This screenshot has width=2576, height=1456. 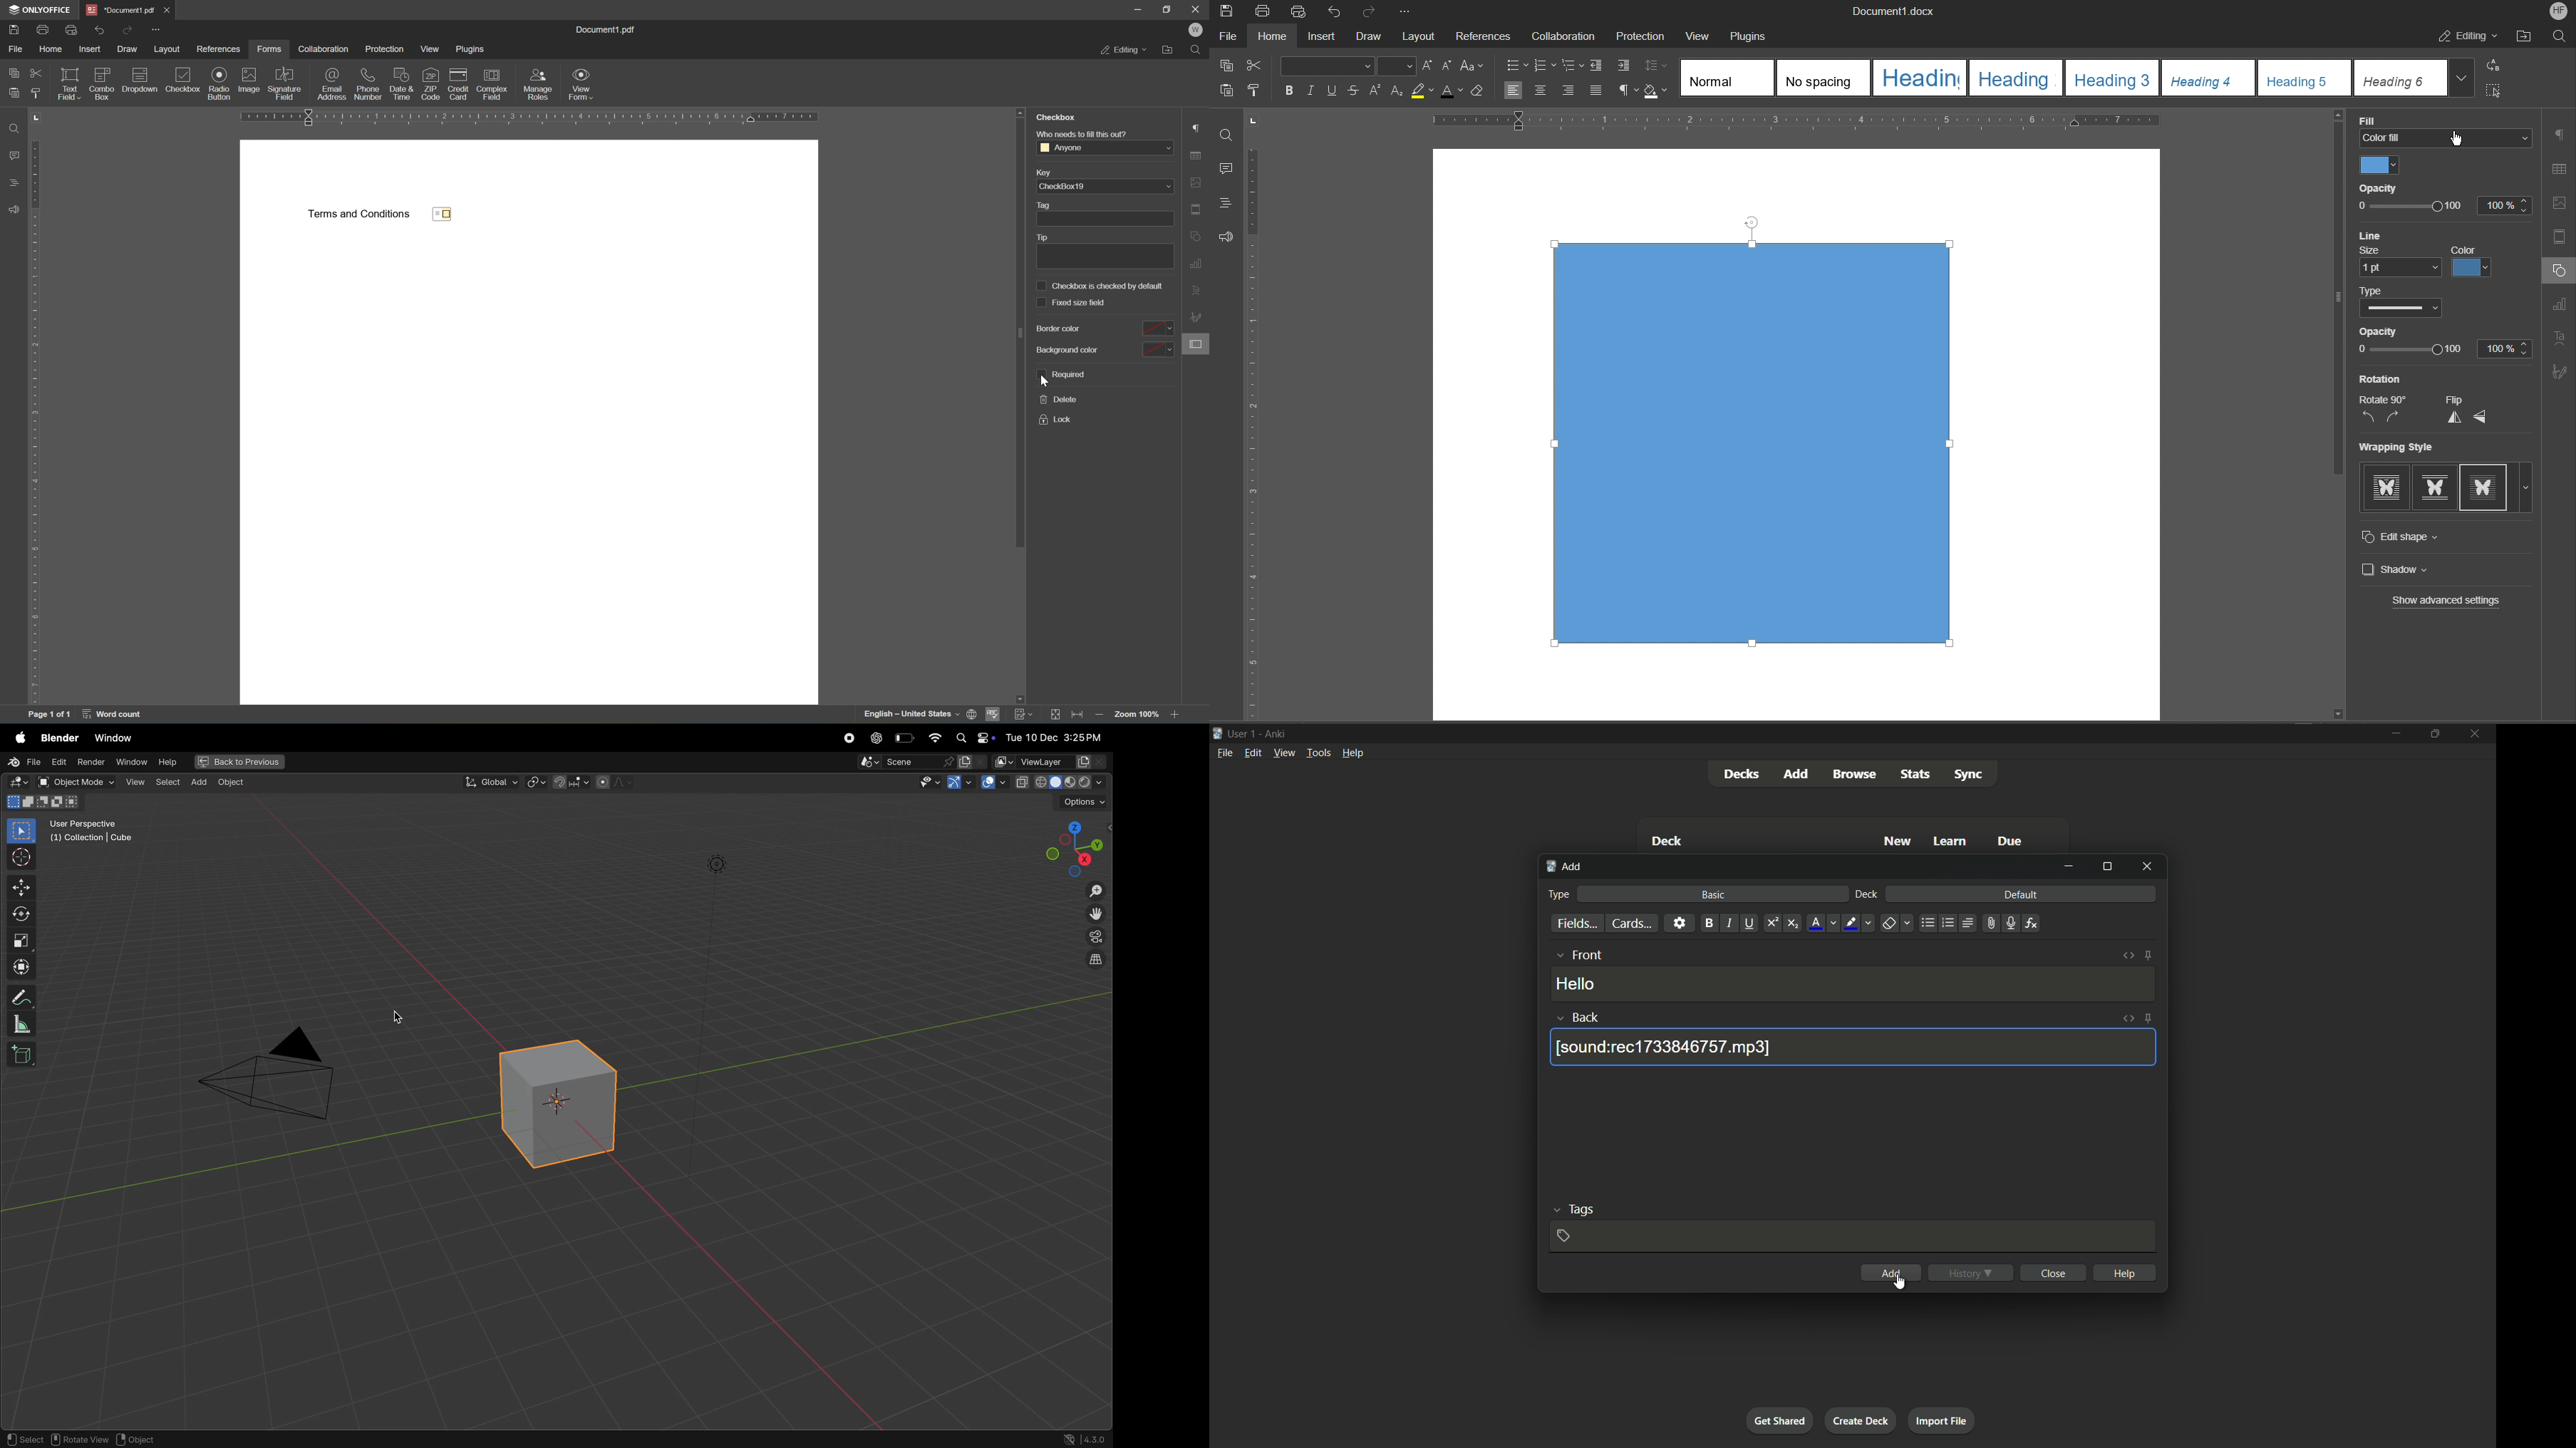 What do you see at coordinates (1421, 34) in the screenshot?
I see `Layout` at bounding box center [1421, 34].